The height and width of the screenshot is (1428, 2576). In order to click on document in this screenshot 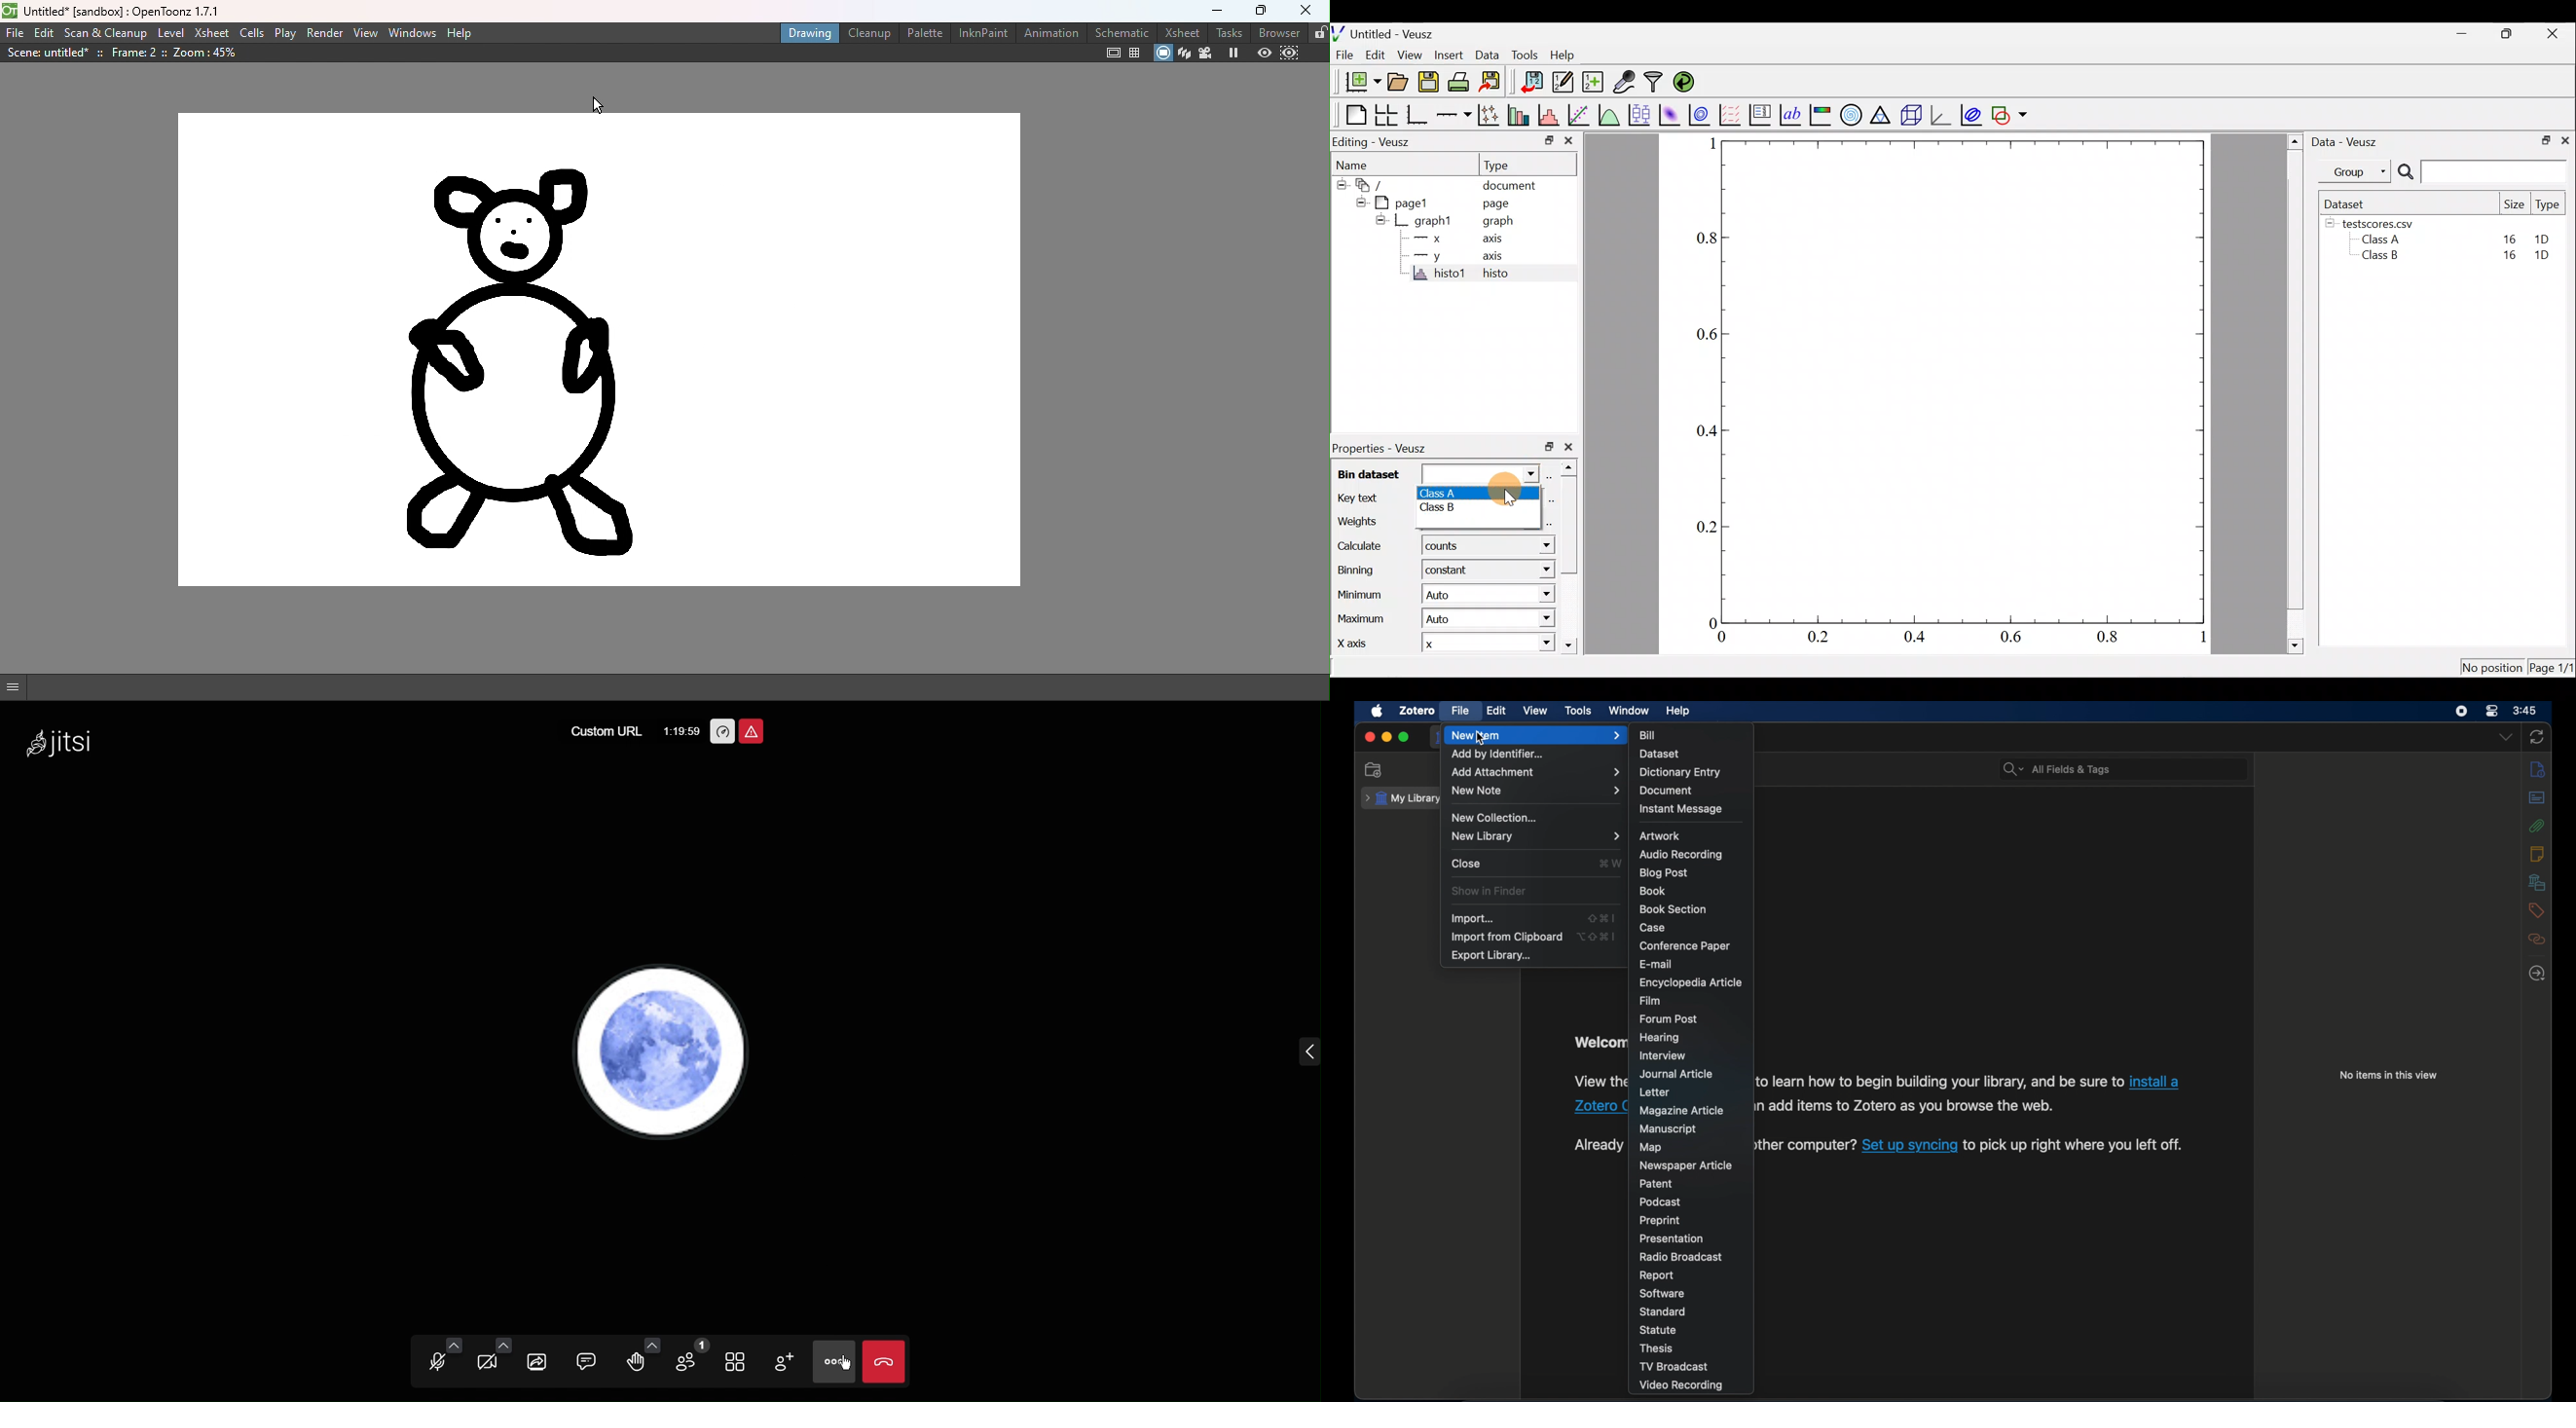, I will do `click(1668, 791)`.